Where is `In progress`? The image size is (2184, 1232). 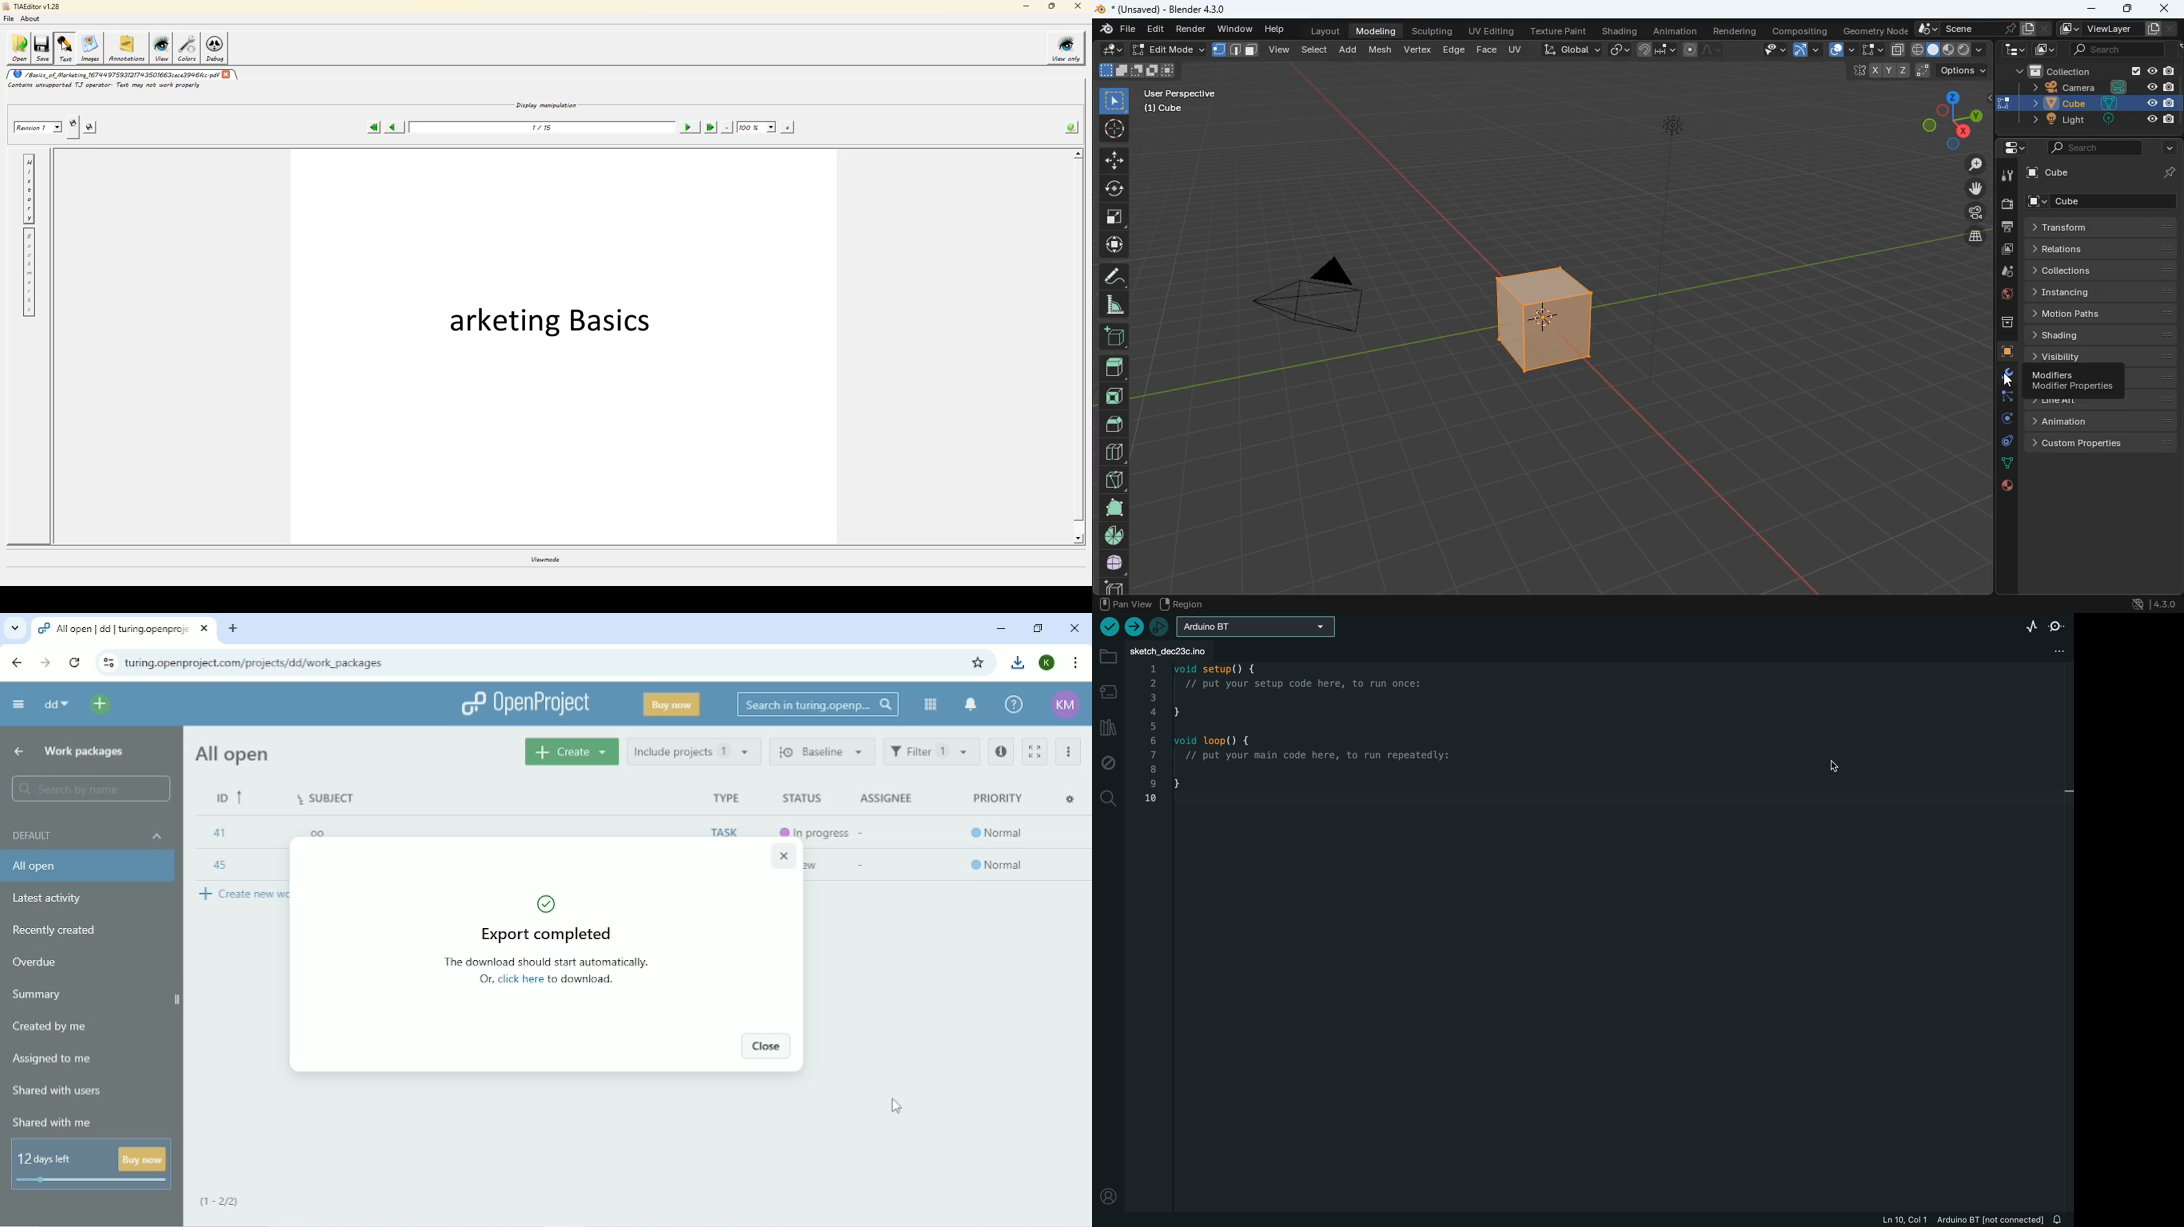
In progress is located at coordinates (812, 830).